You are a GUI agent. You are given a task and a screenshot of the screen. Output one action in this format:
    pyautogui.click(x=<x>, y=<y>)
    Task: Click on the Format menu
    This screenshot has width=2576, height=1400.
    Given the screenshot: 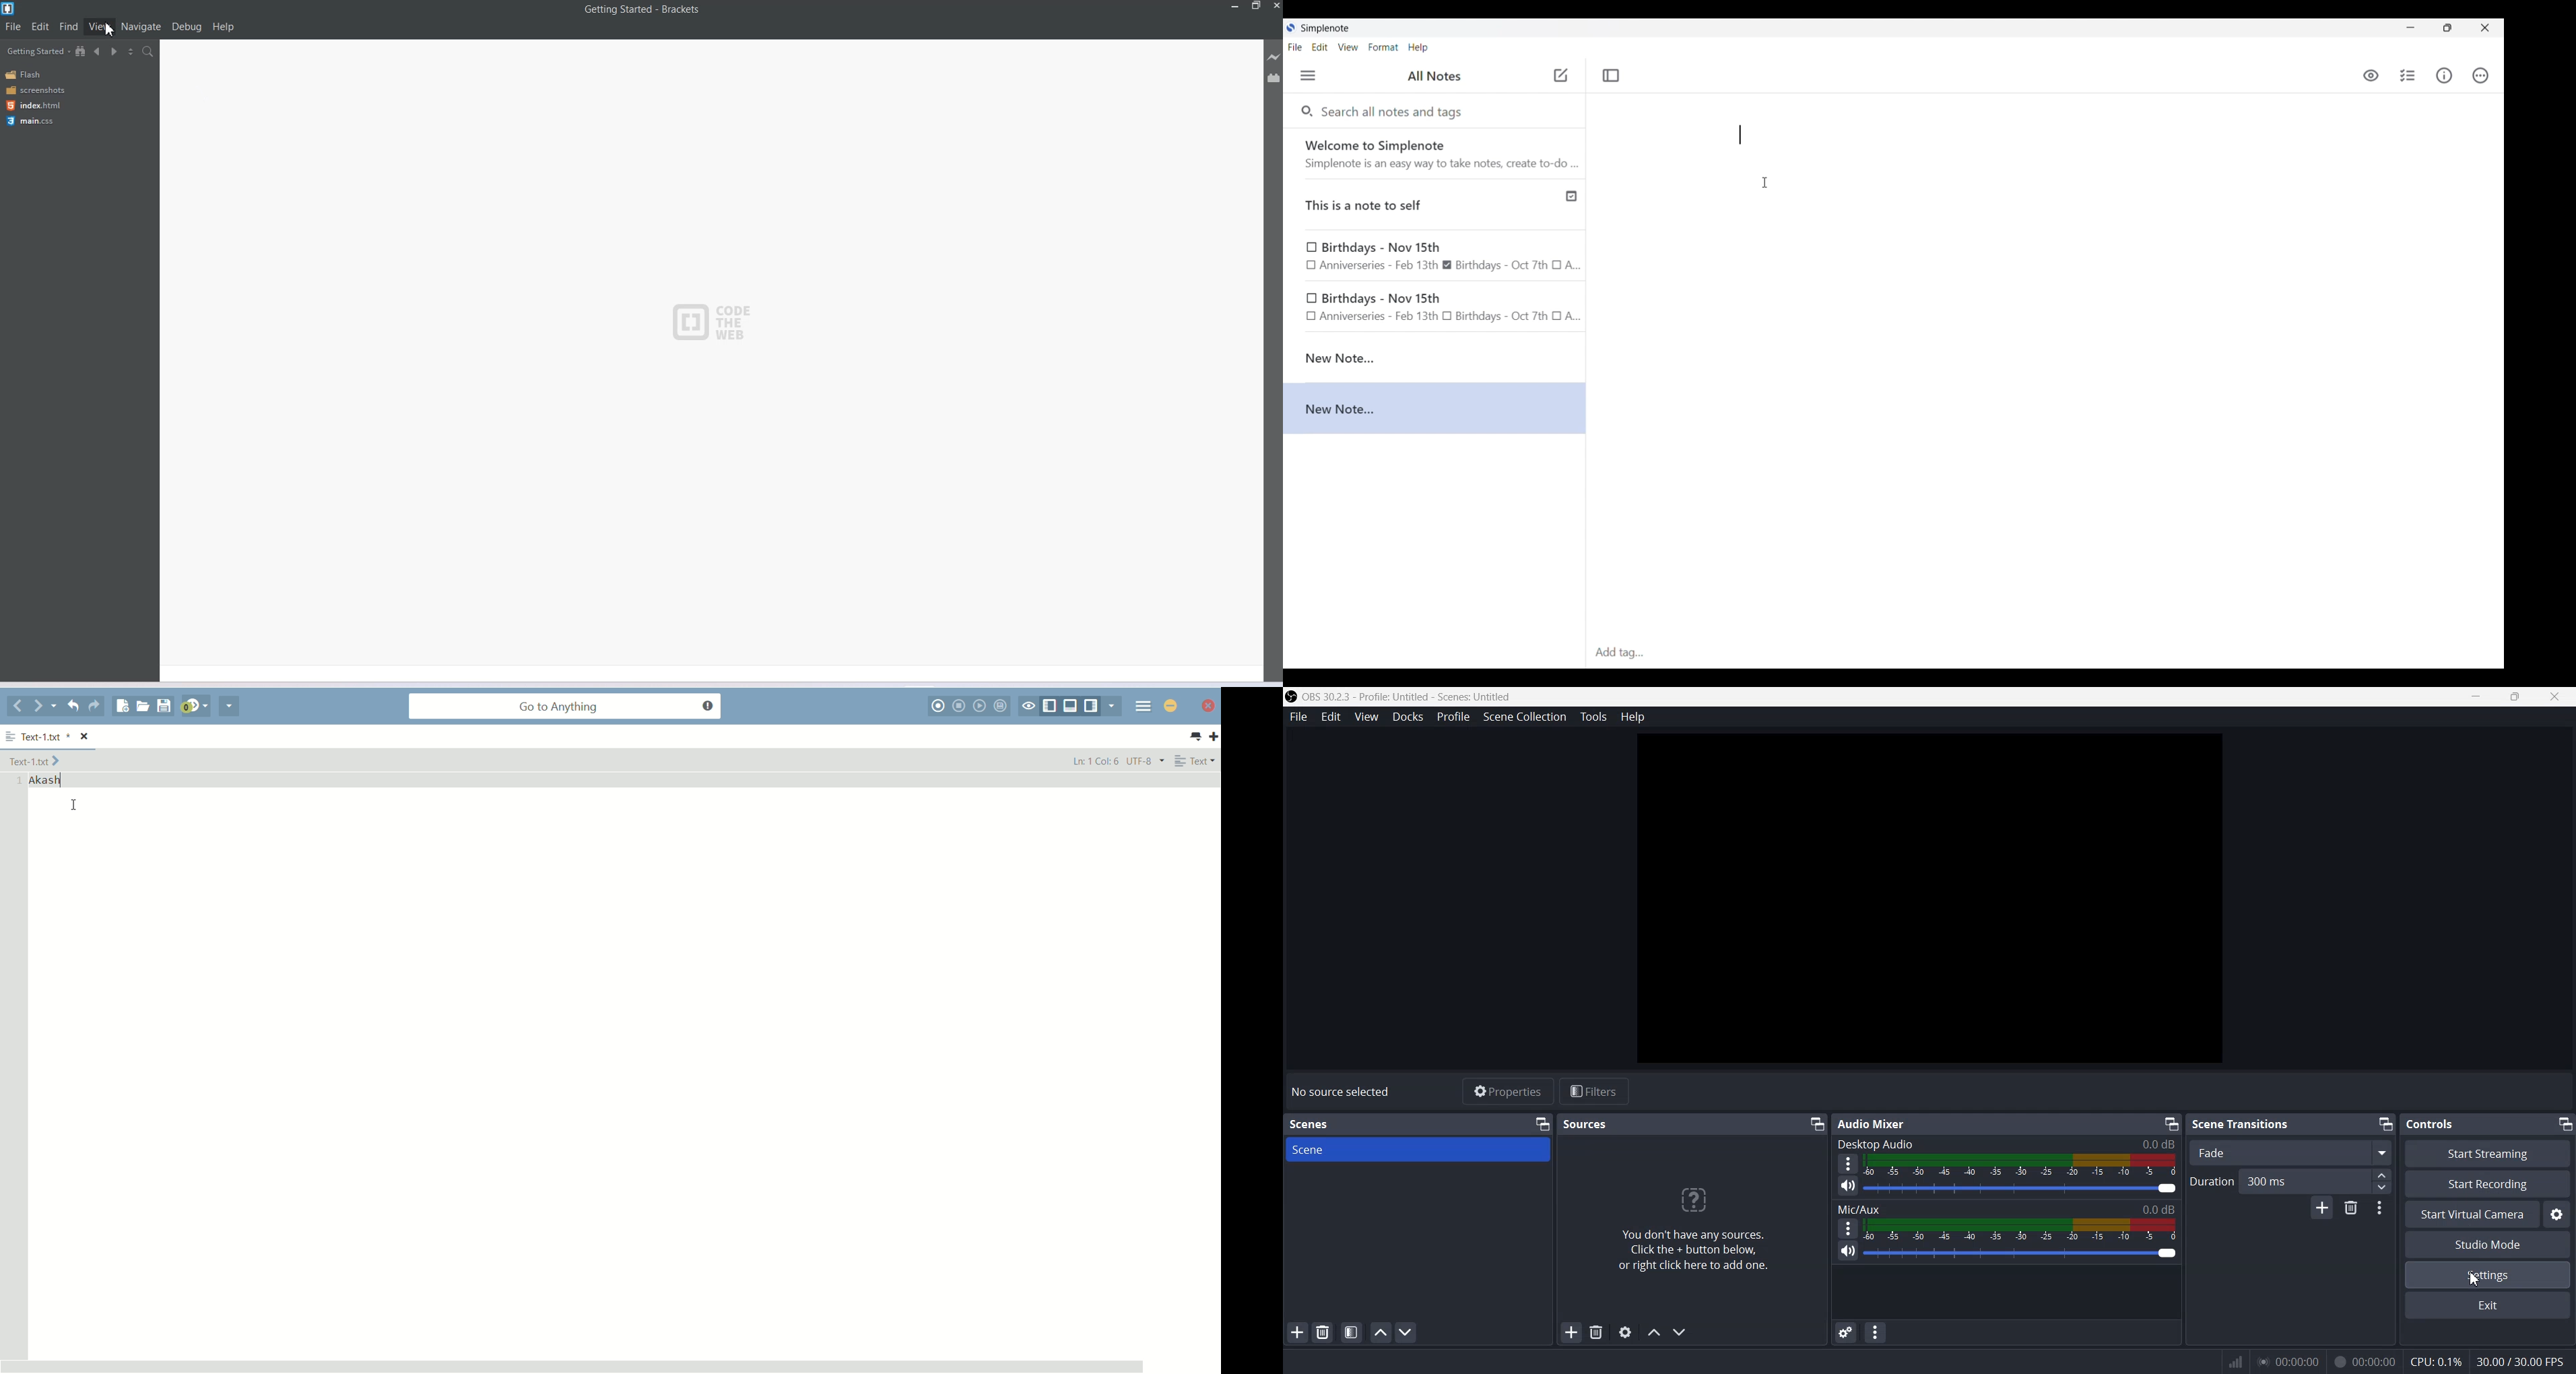 What is the action you would take?
    pyautogui.click(x=1383, y=47)
    